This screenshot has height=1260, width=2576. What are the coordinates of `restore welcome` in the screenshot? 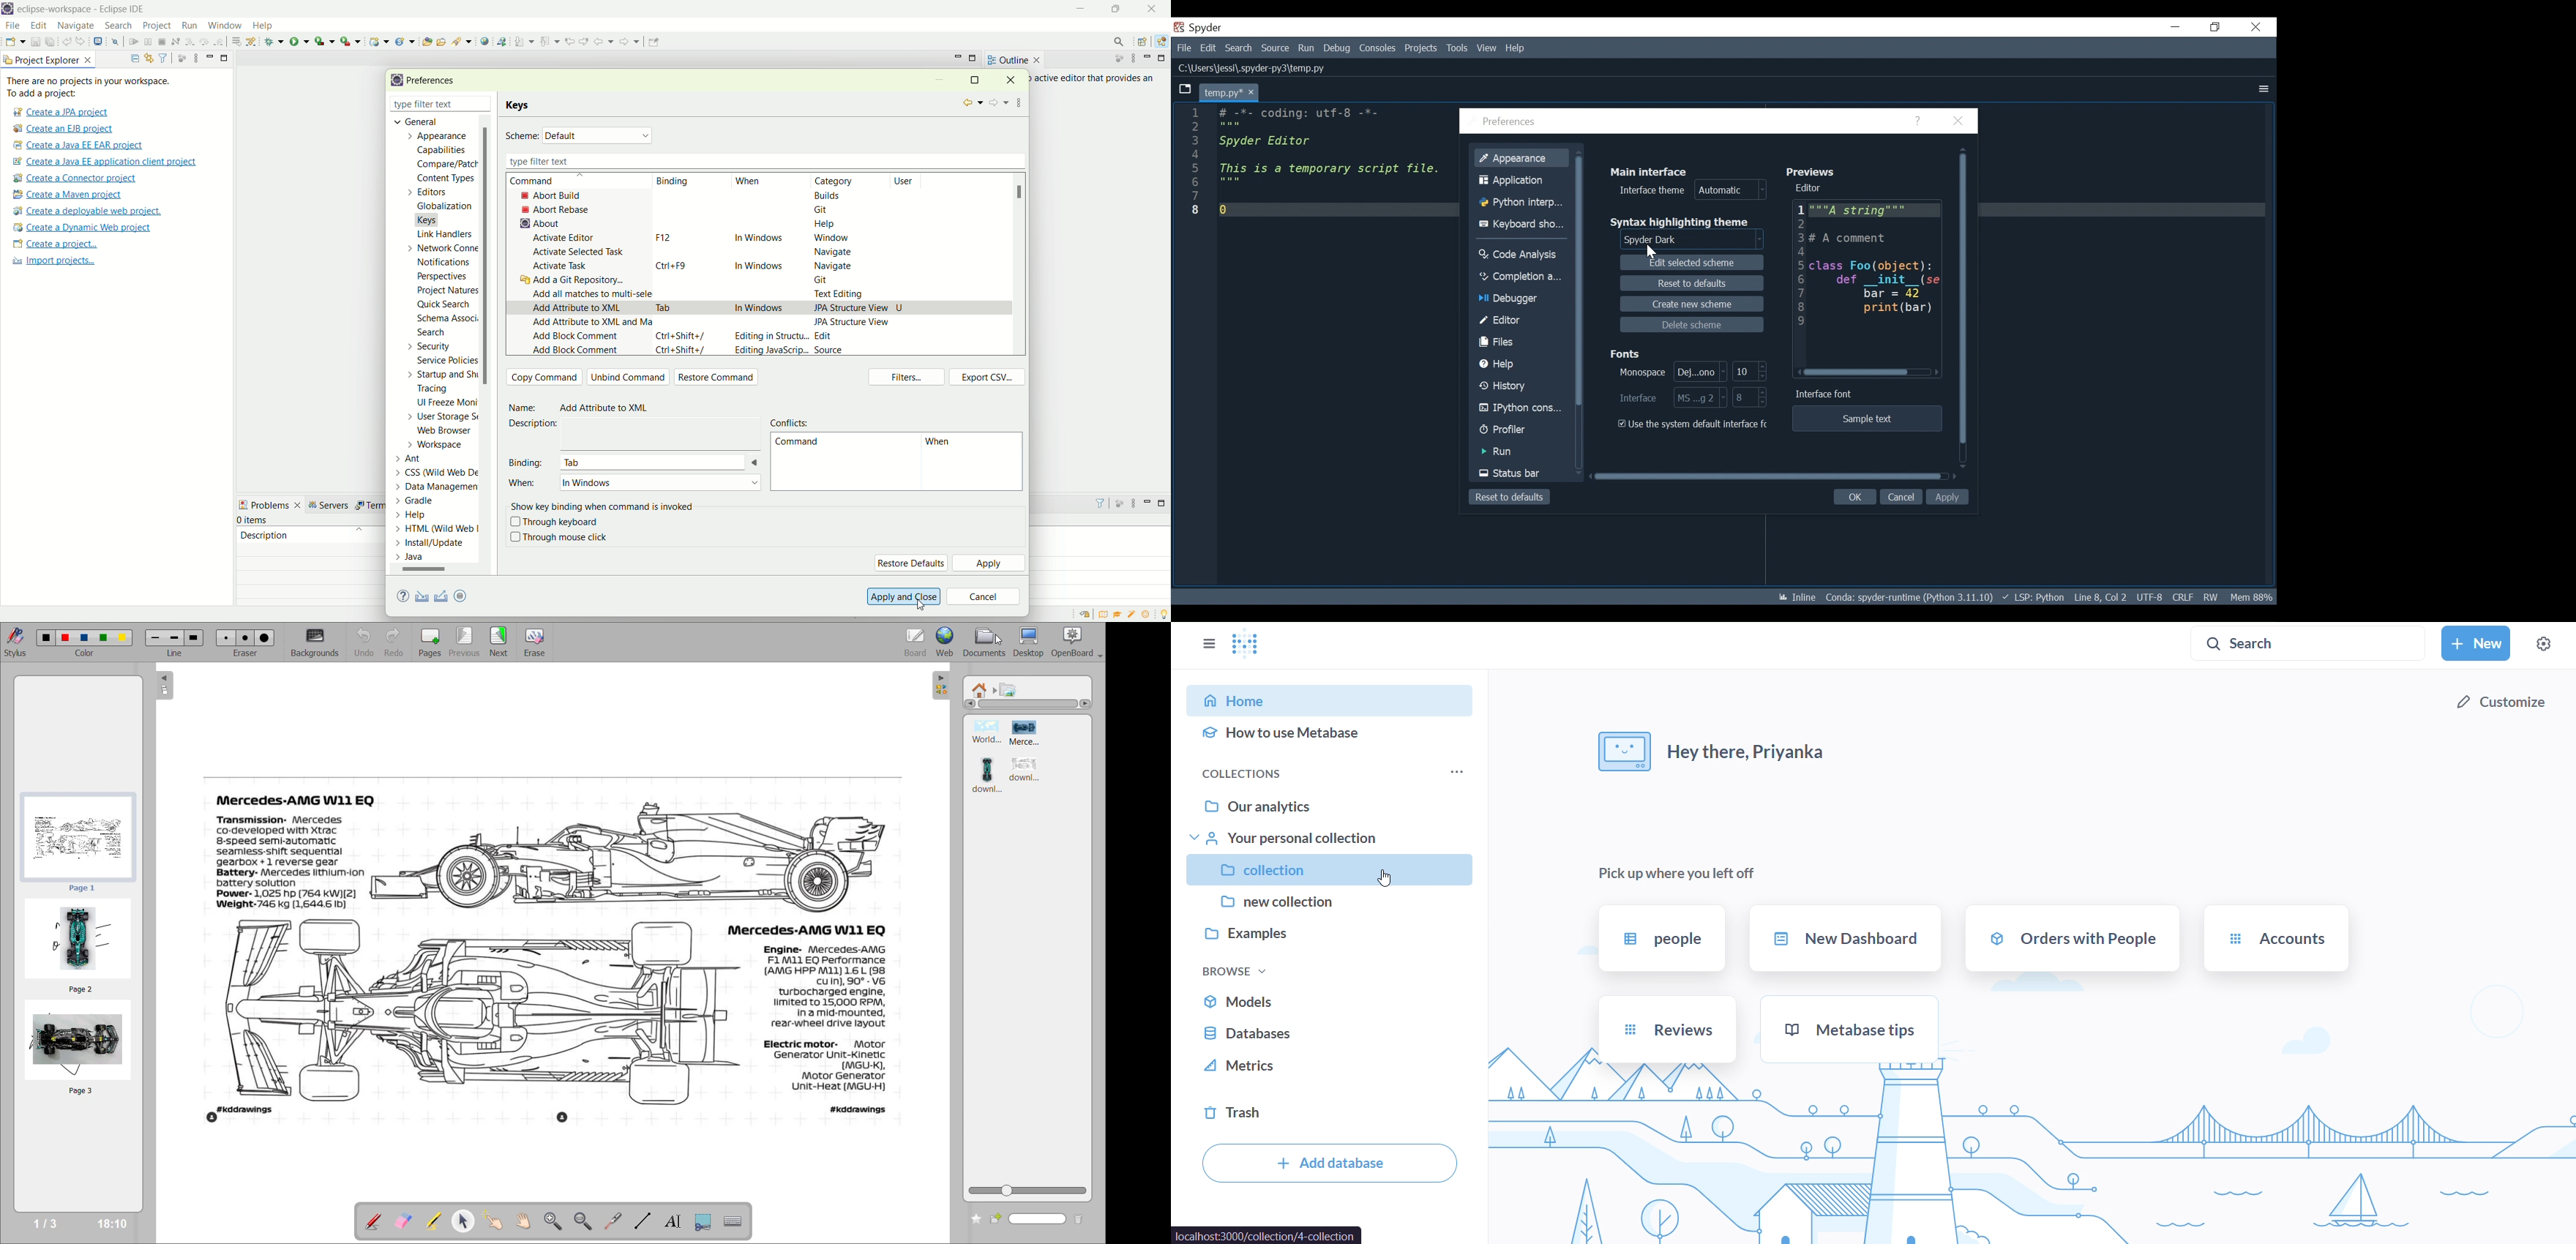 It's located at (1087, 615).